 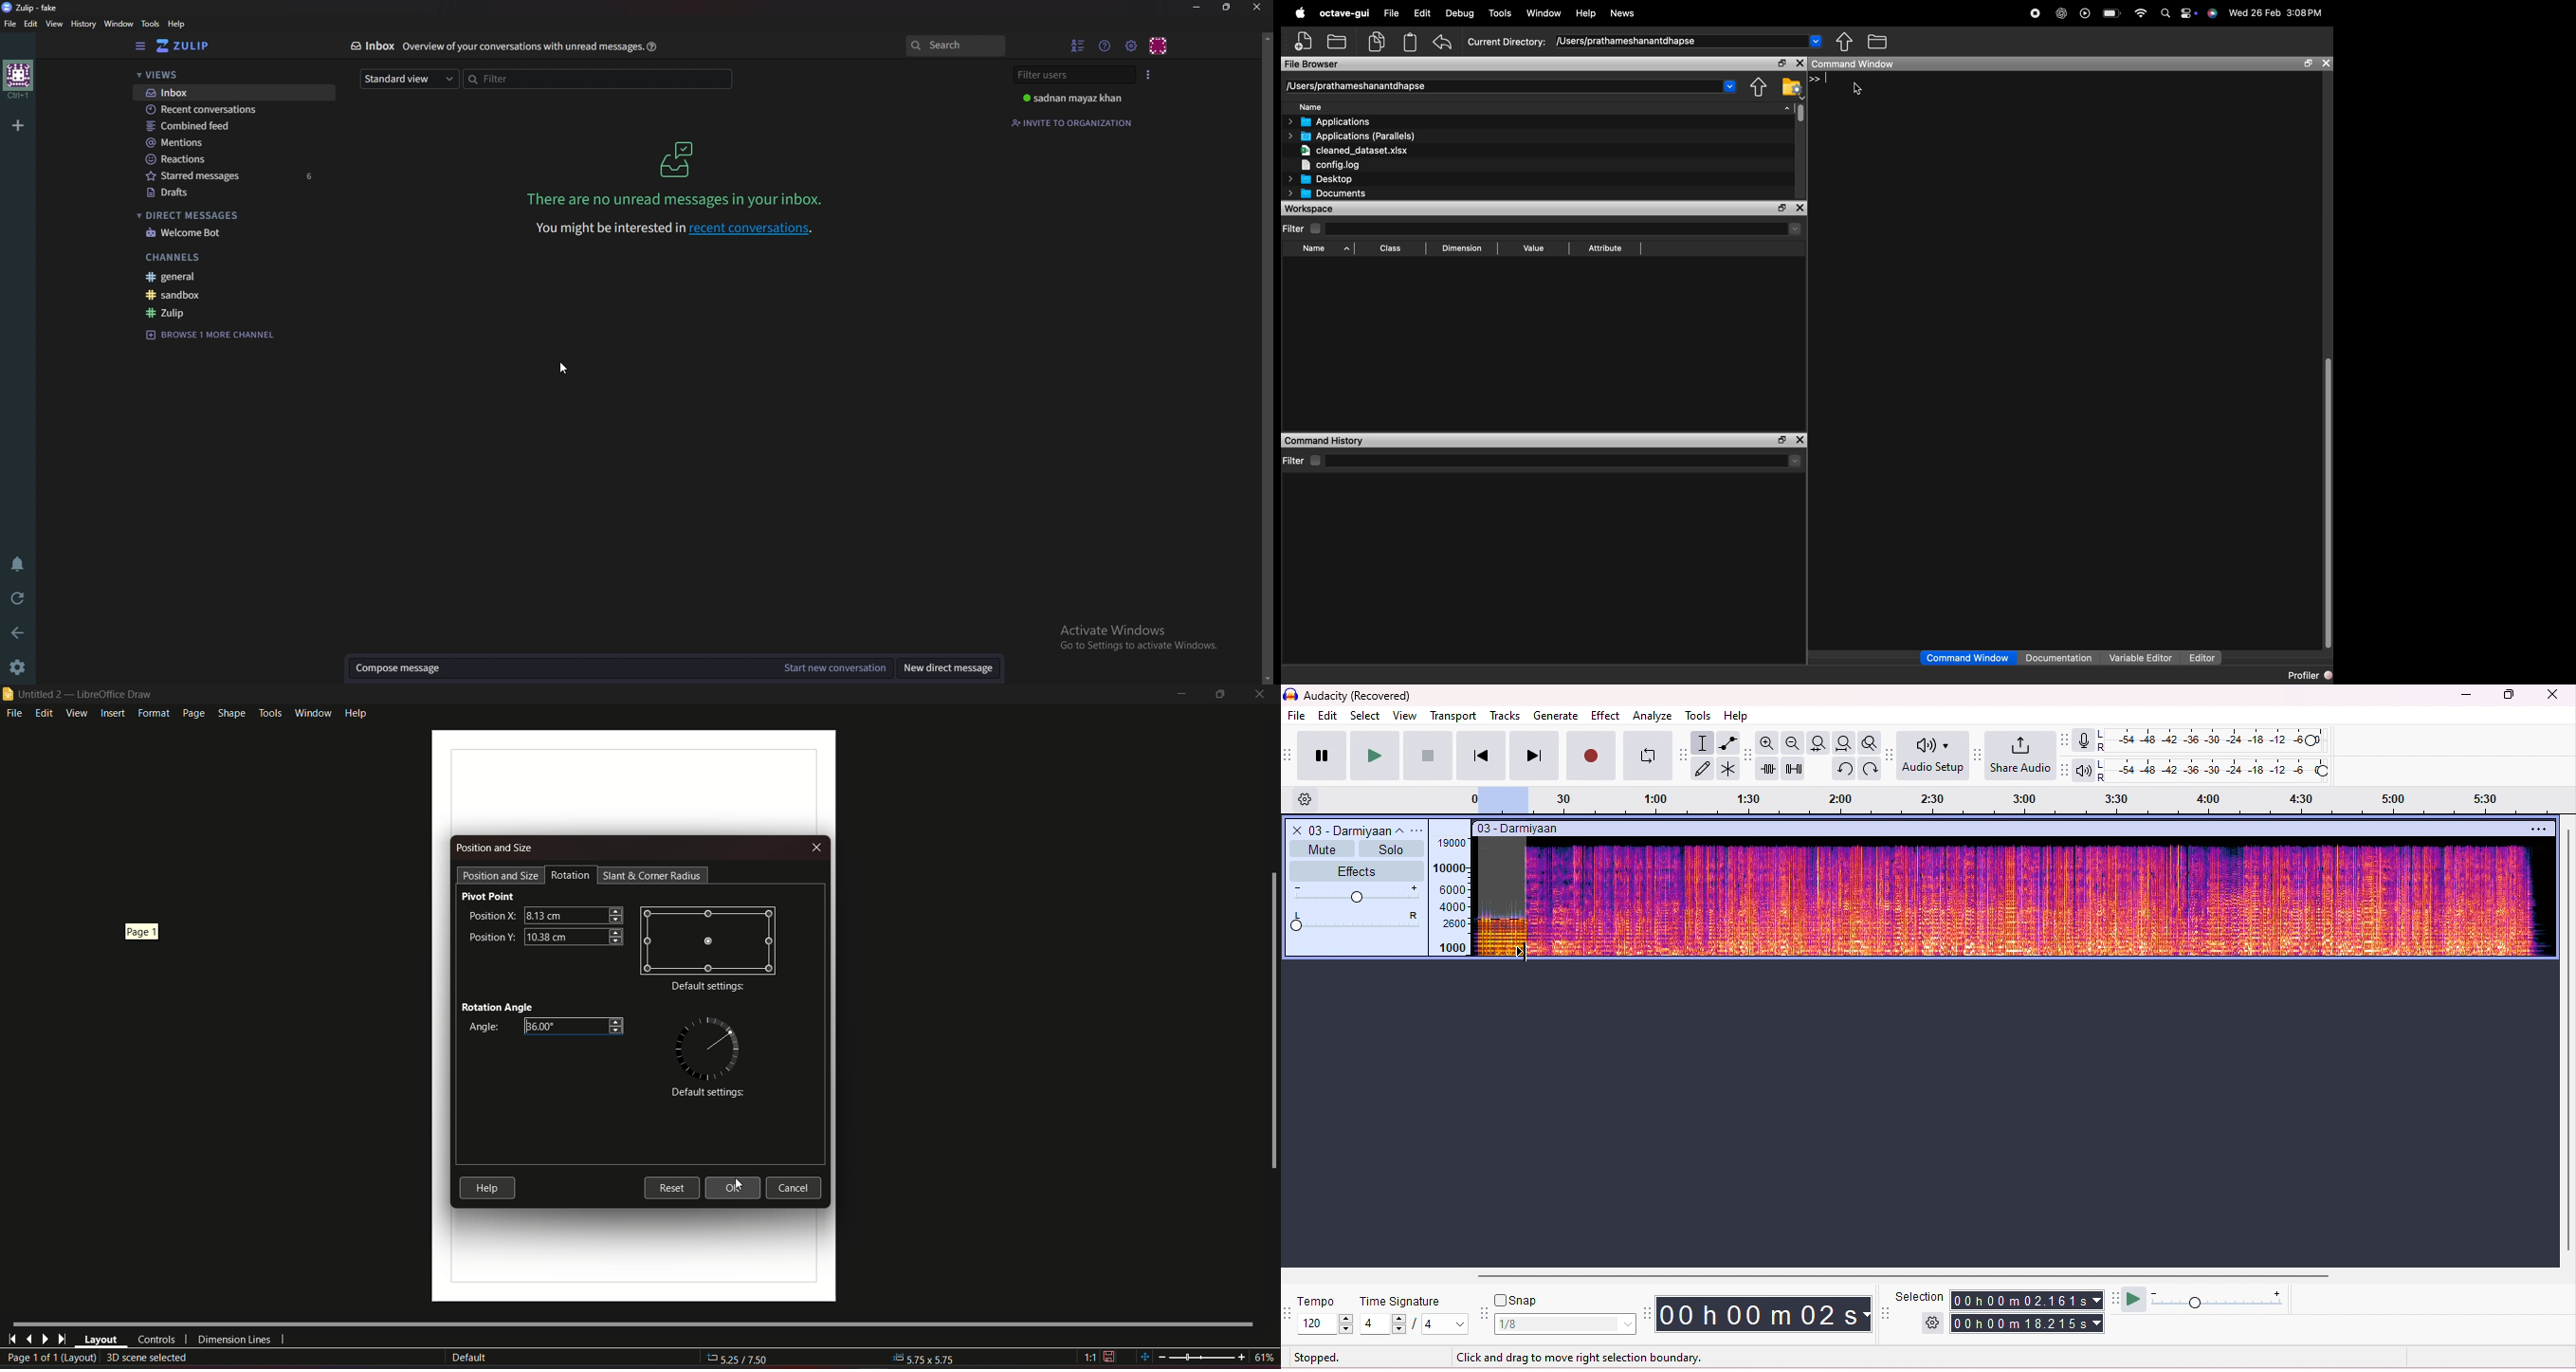 I want to click on graphics, so click(x=708, y=1046).